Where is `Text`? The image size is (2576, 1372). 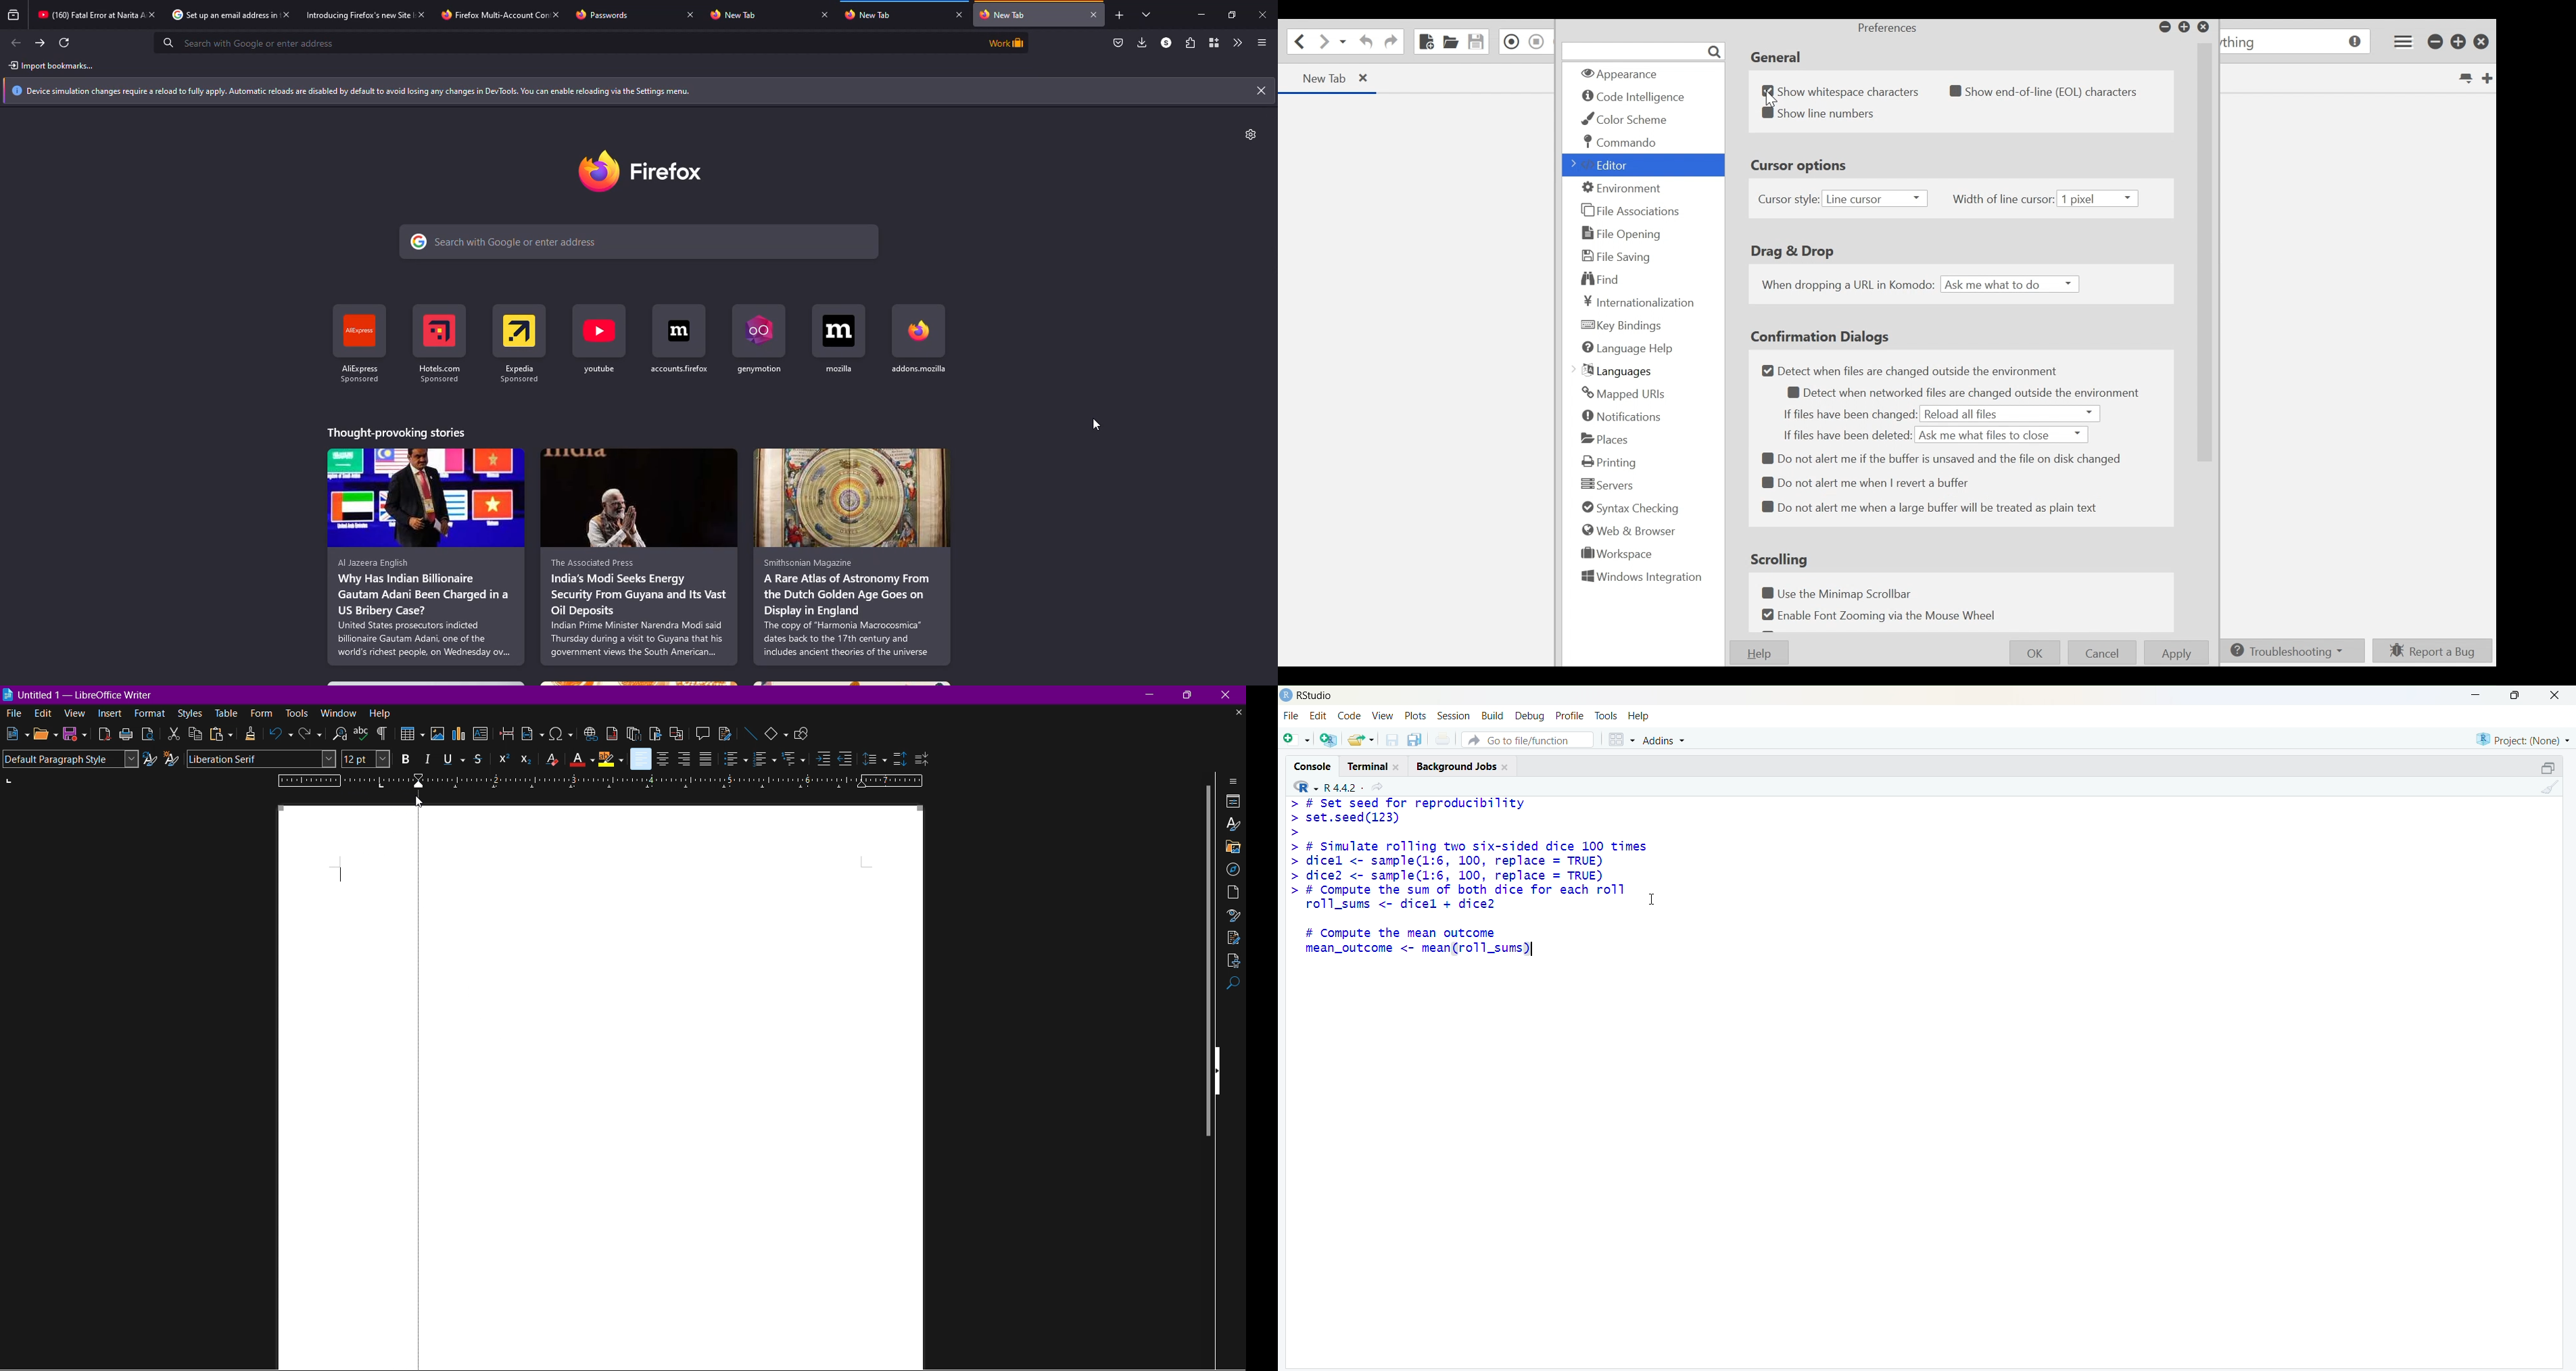
Text is located at coordinates (397, 433).